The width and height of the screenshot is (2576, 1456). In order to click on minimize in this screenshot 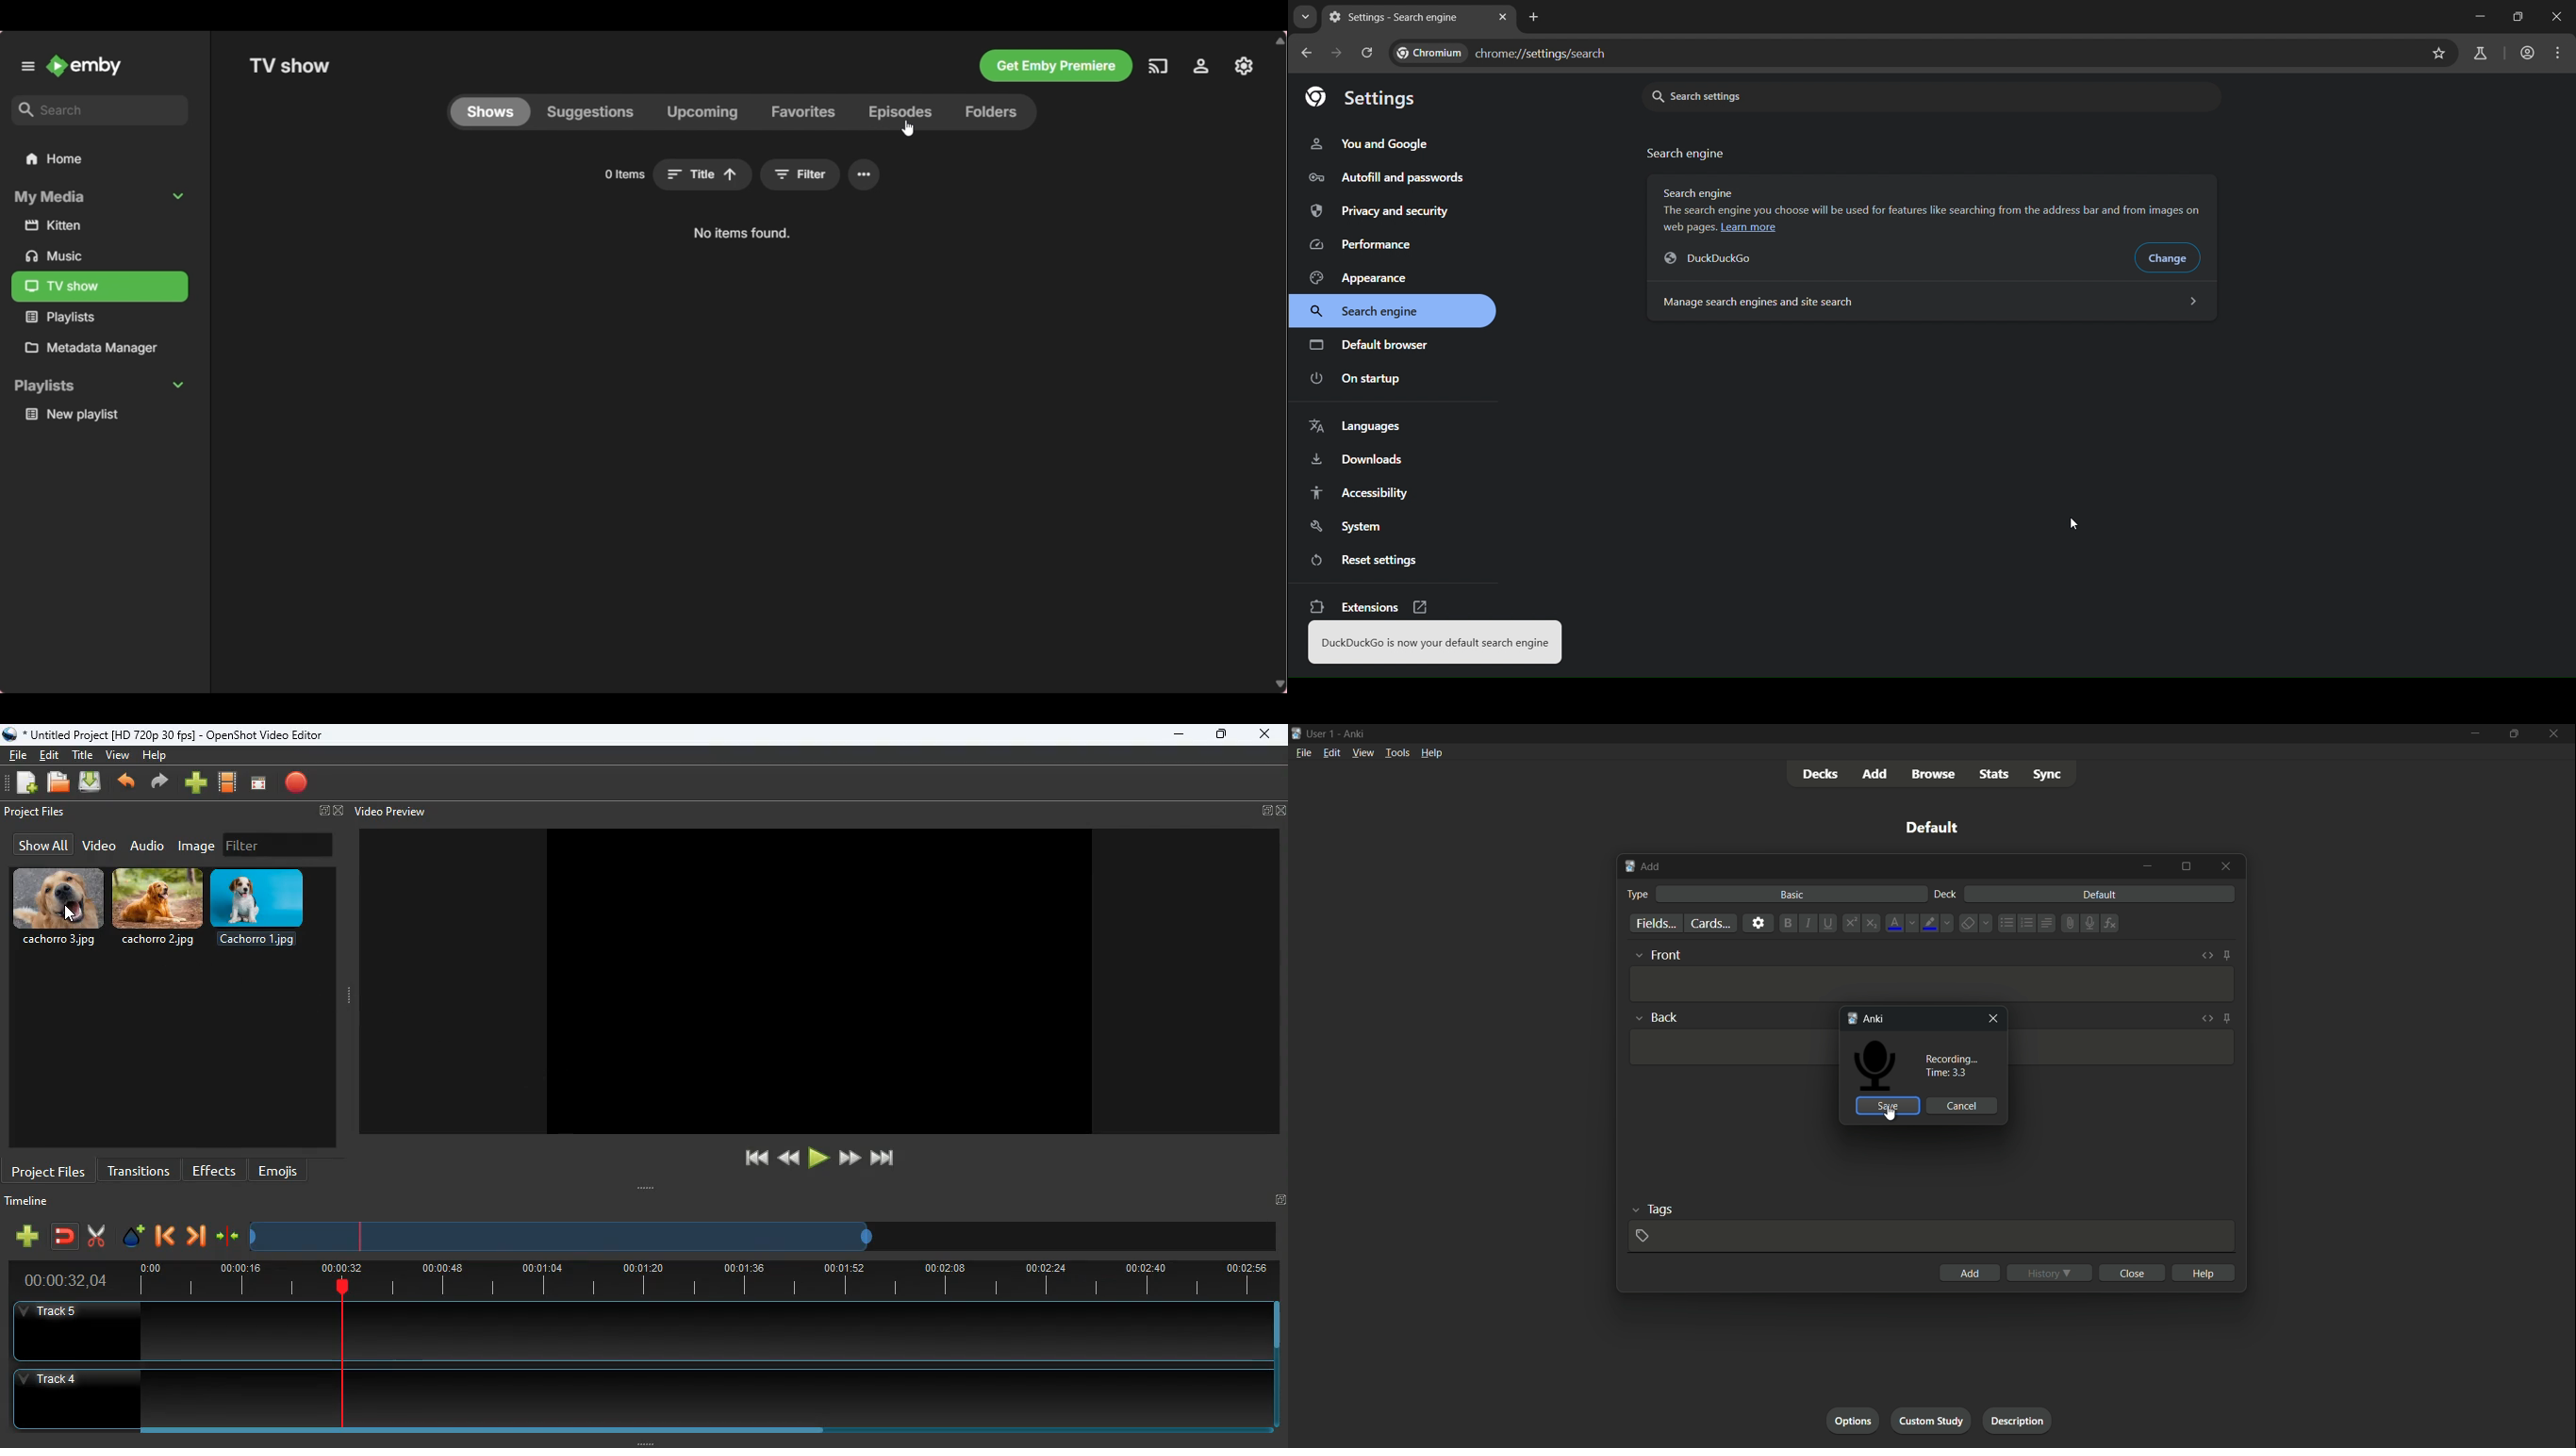, I will do `click(2474, 733)`.